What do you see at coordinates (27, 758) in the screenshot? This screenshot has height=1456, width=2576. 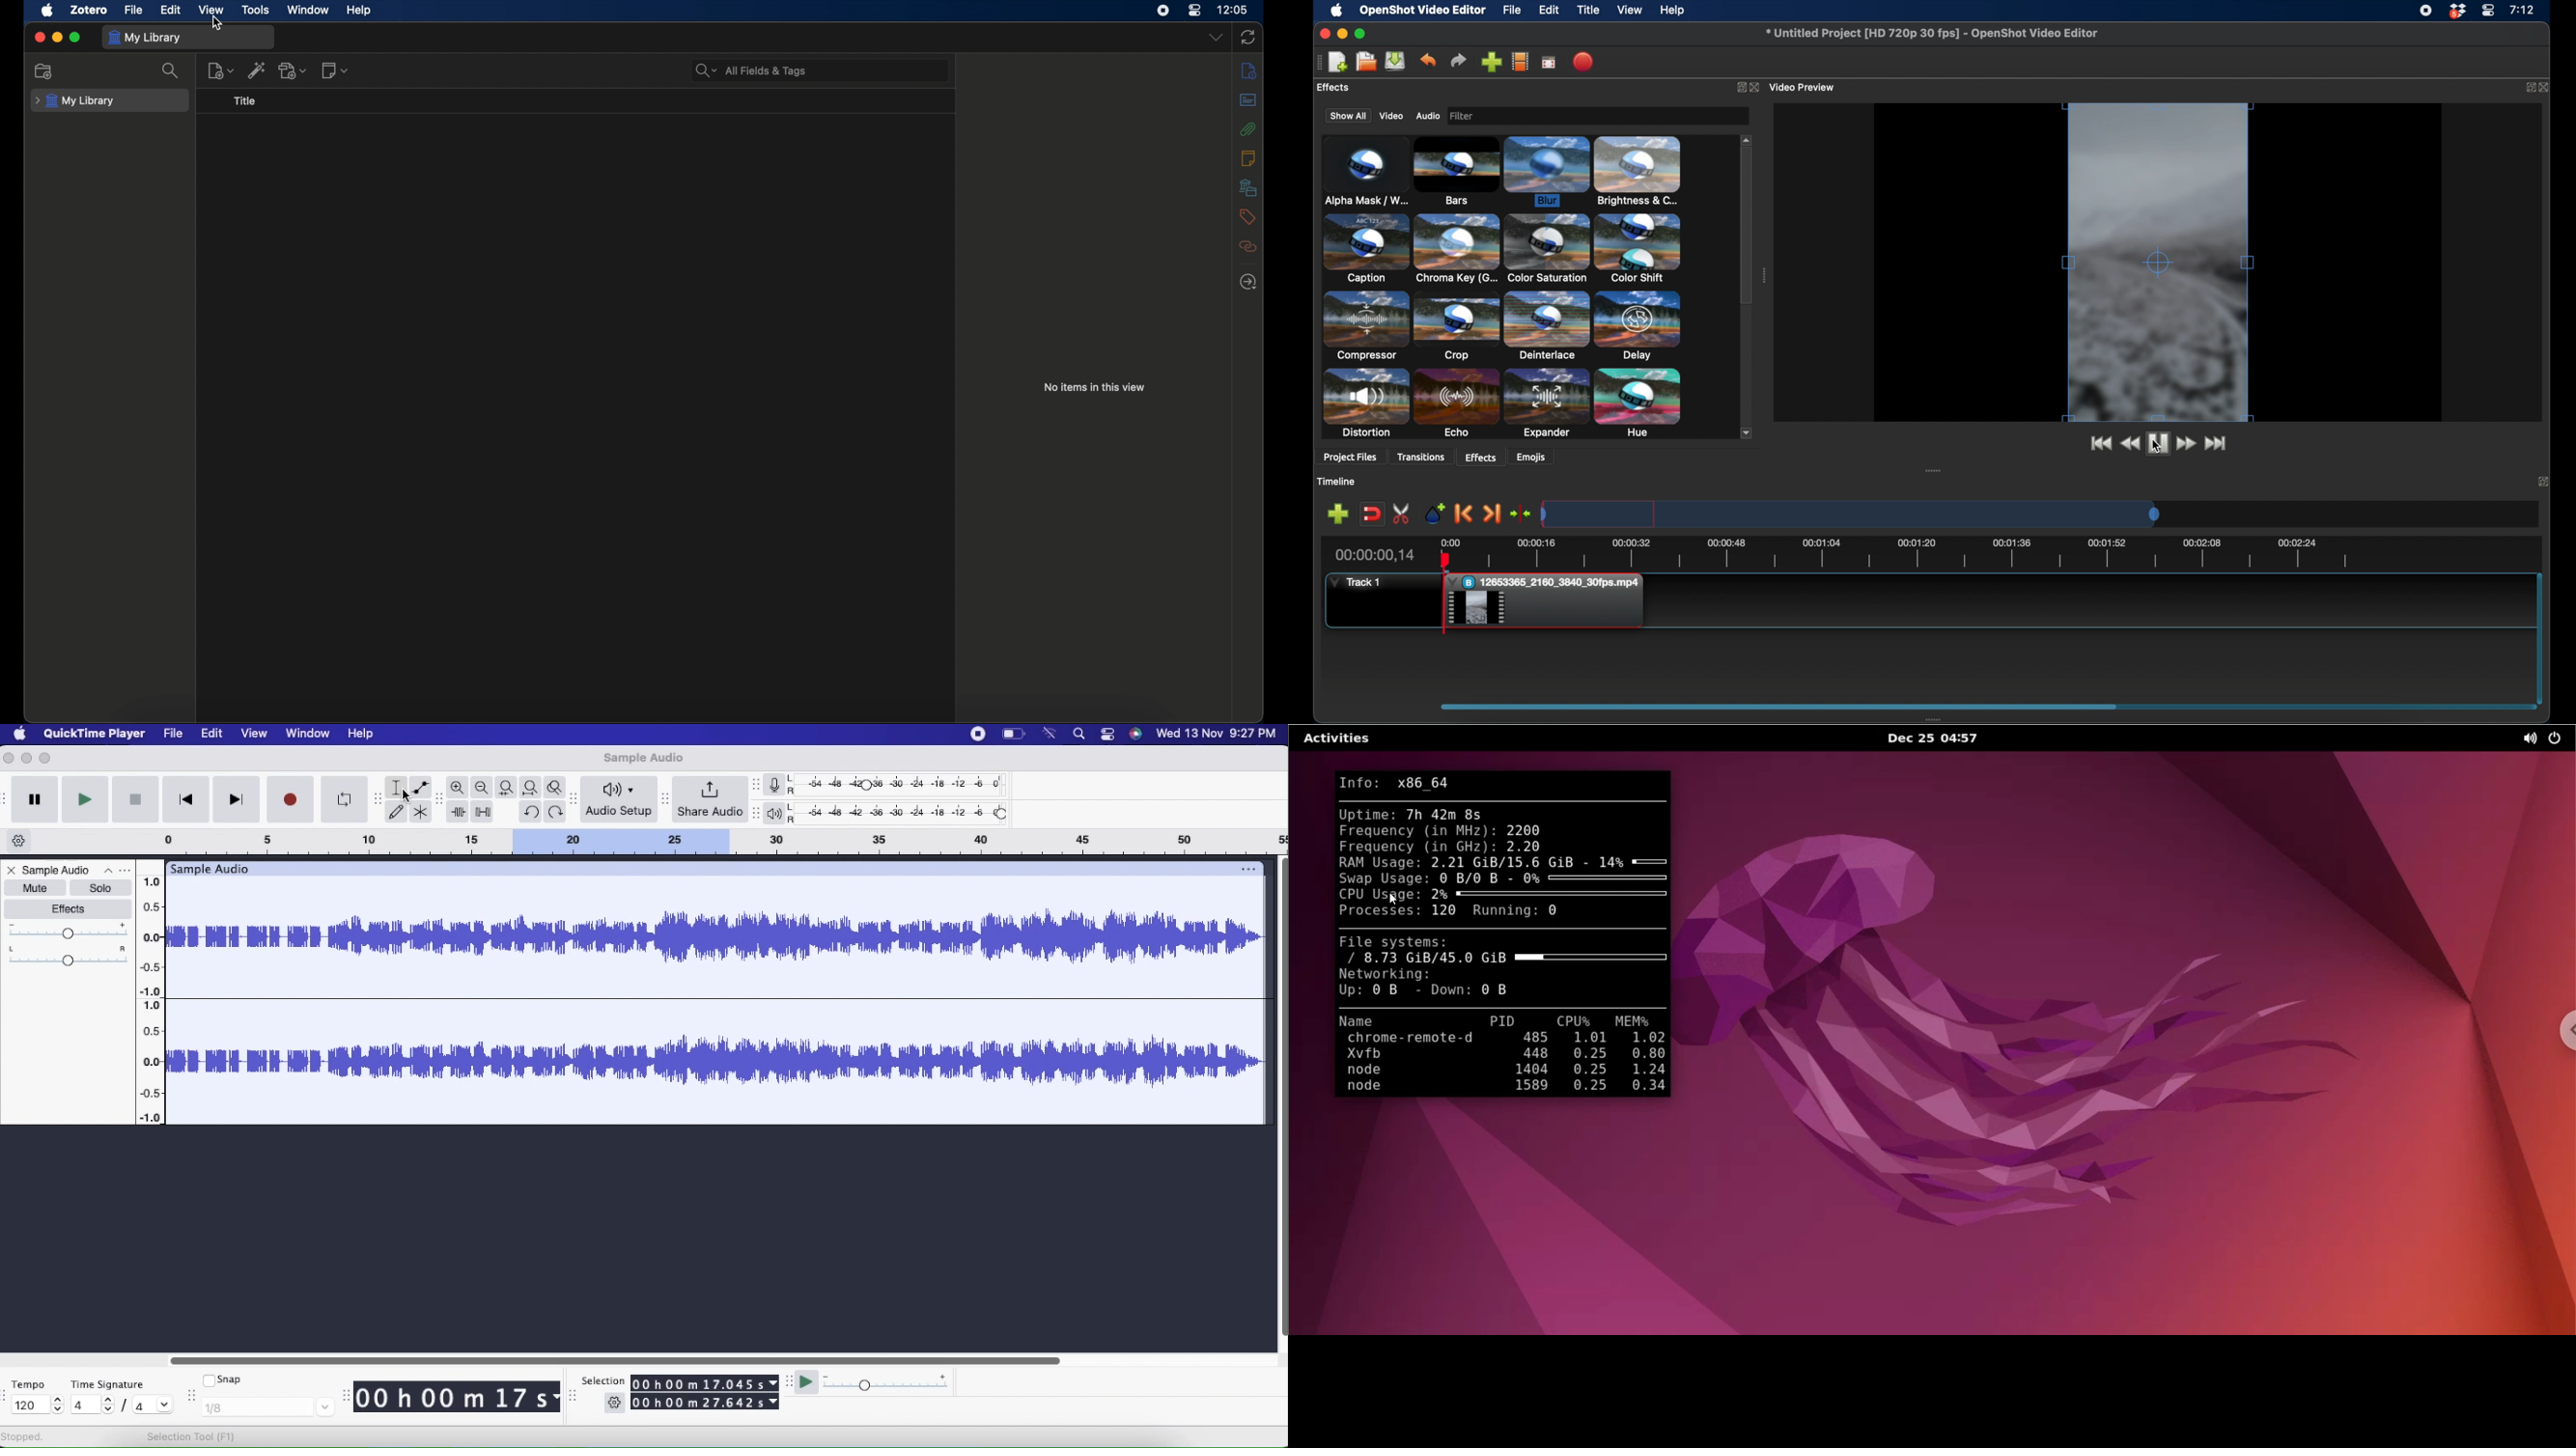 I see `Minimize` at bounding box center [27, 758].